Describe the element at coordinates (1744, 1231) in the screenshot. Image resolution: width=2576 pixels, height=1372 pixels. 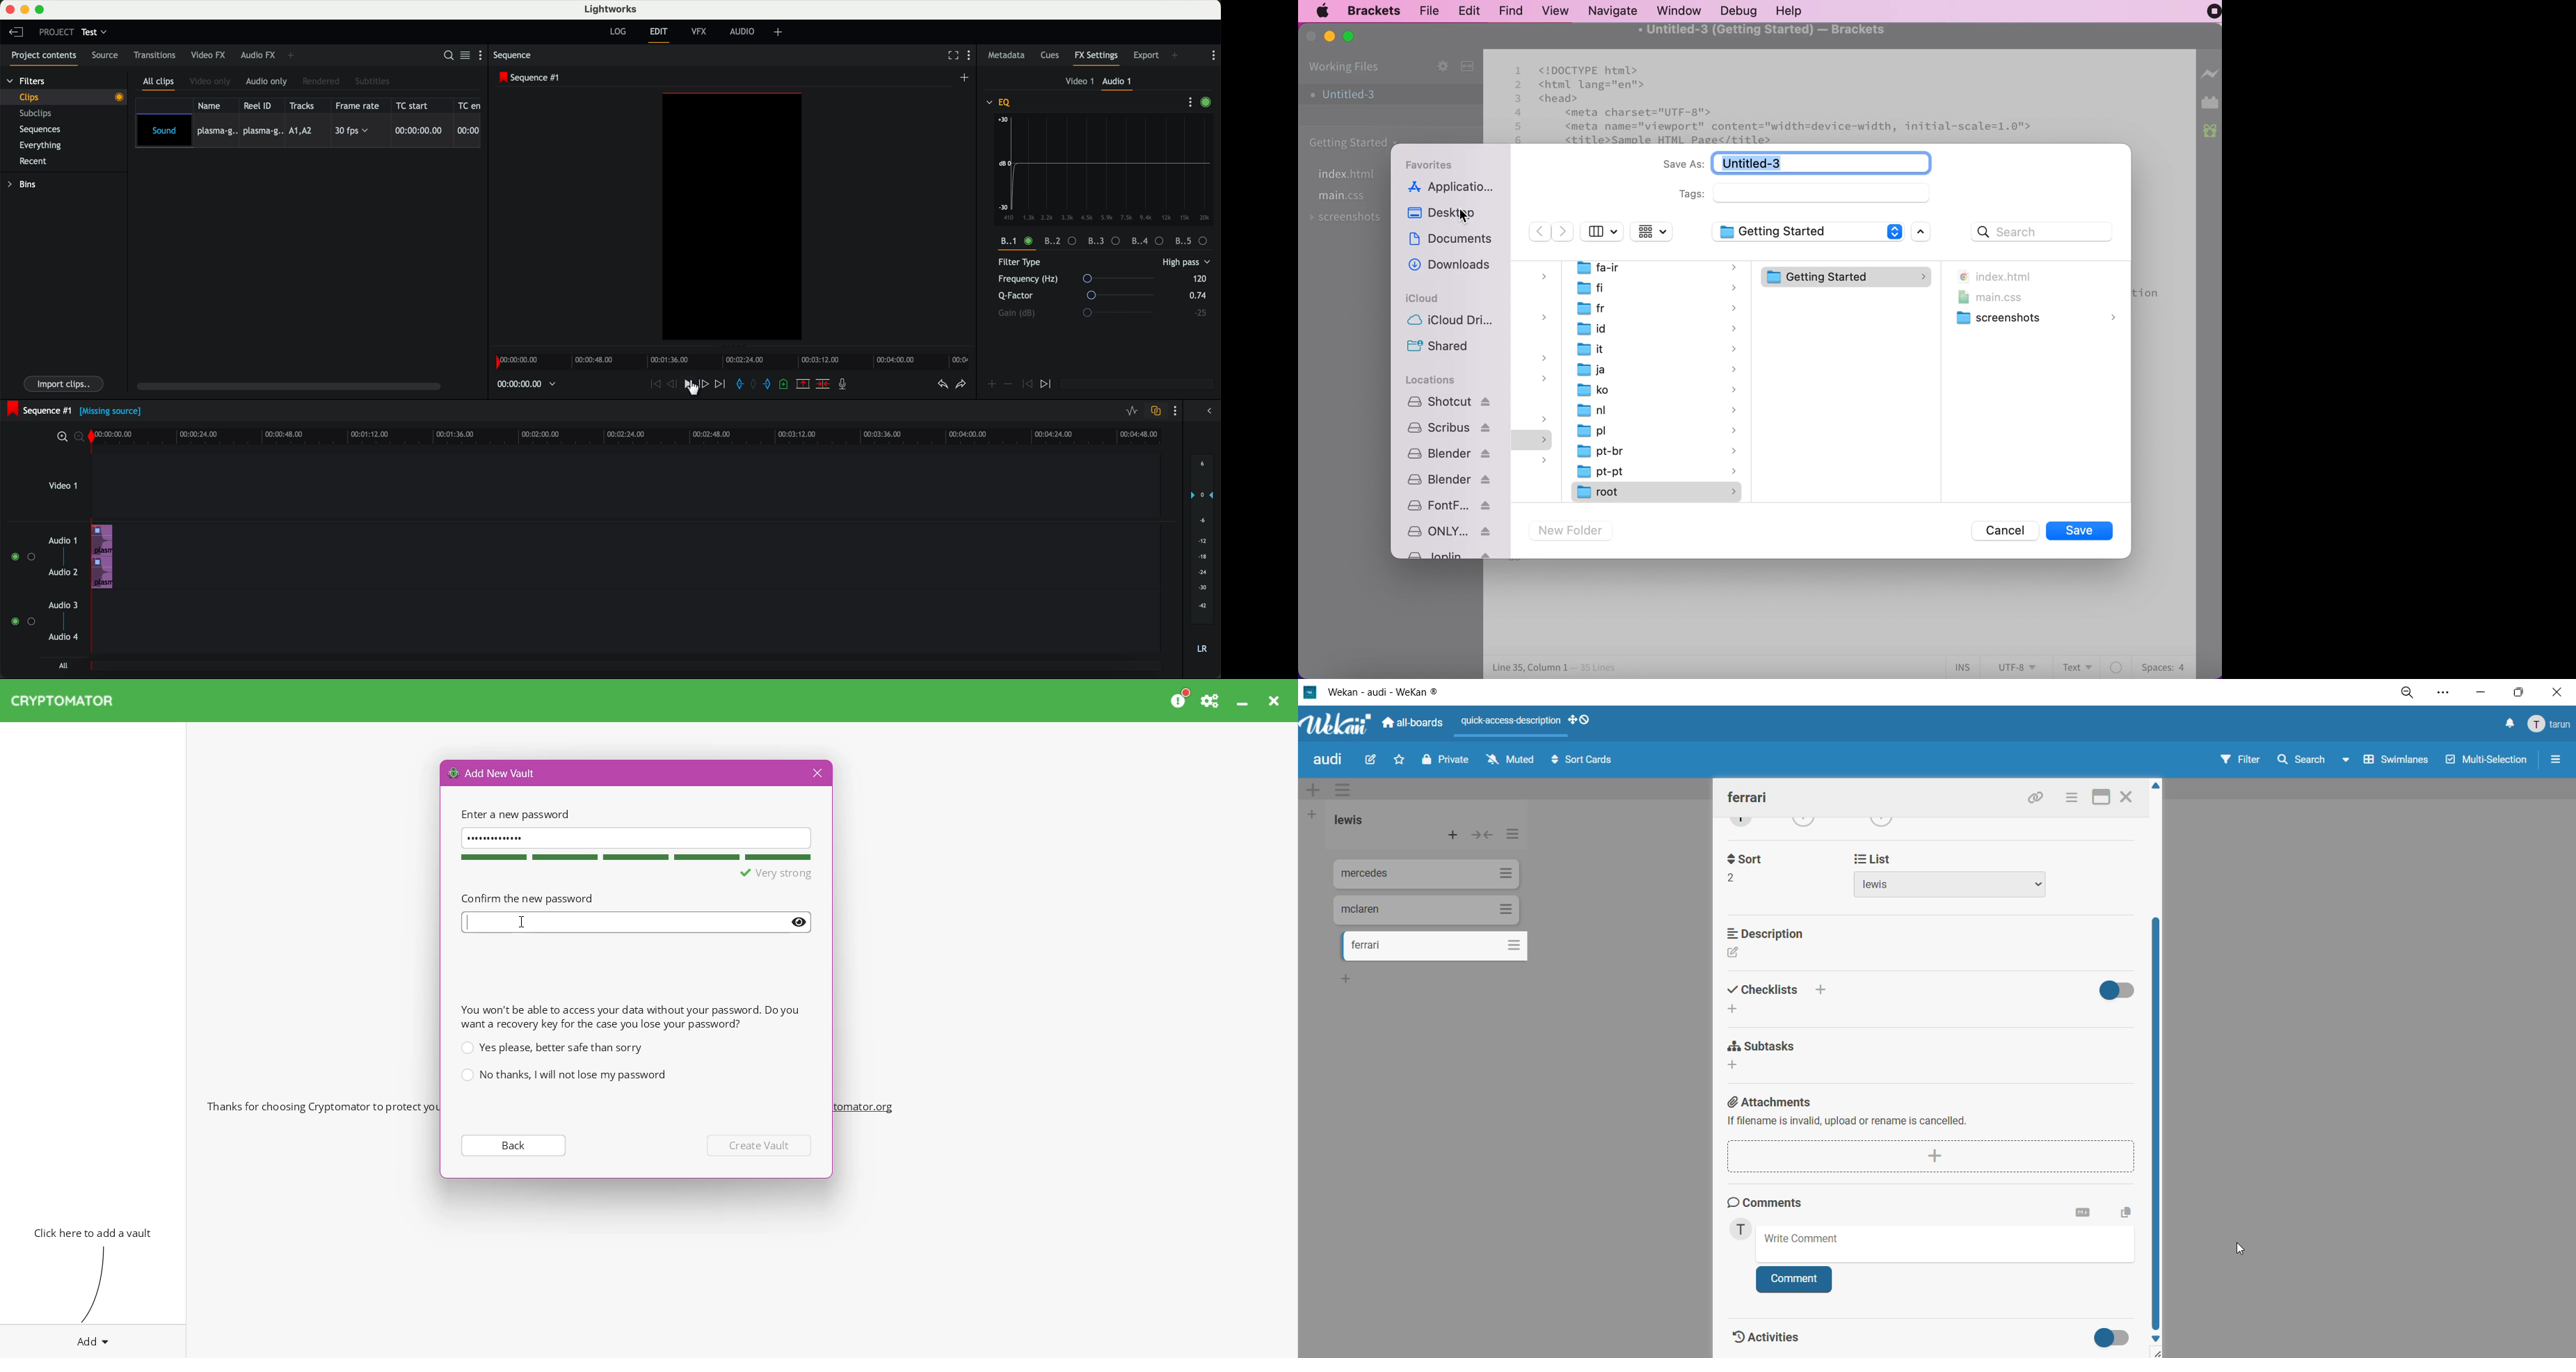
I see `user` at that location.